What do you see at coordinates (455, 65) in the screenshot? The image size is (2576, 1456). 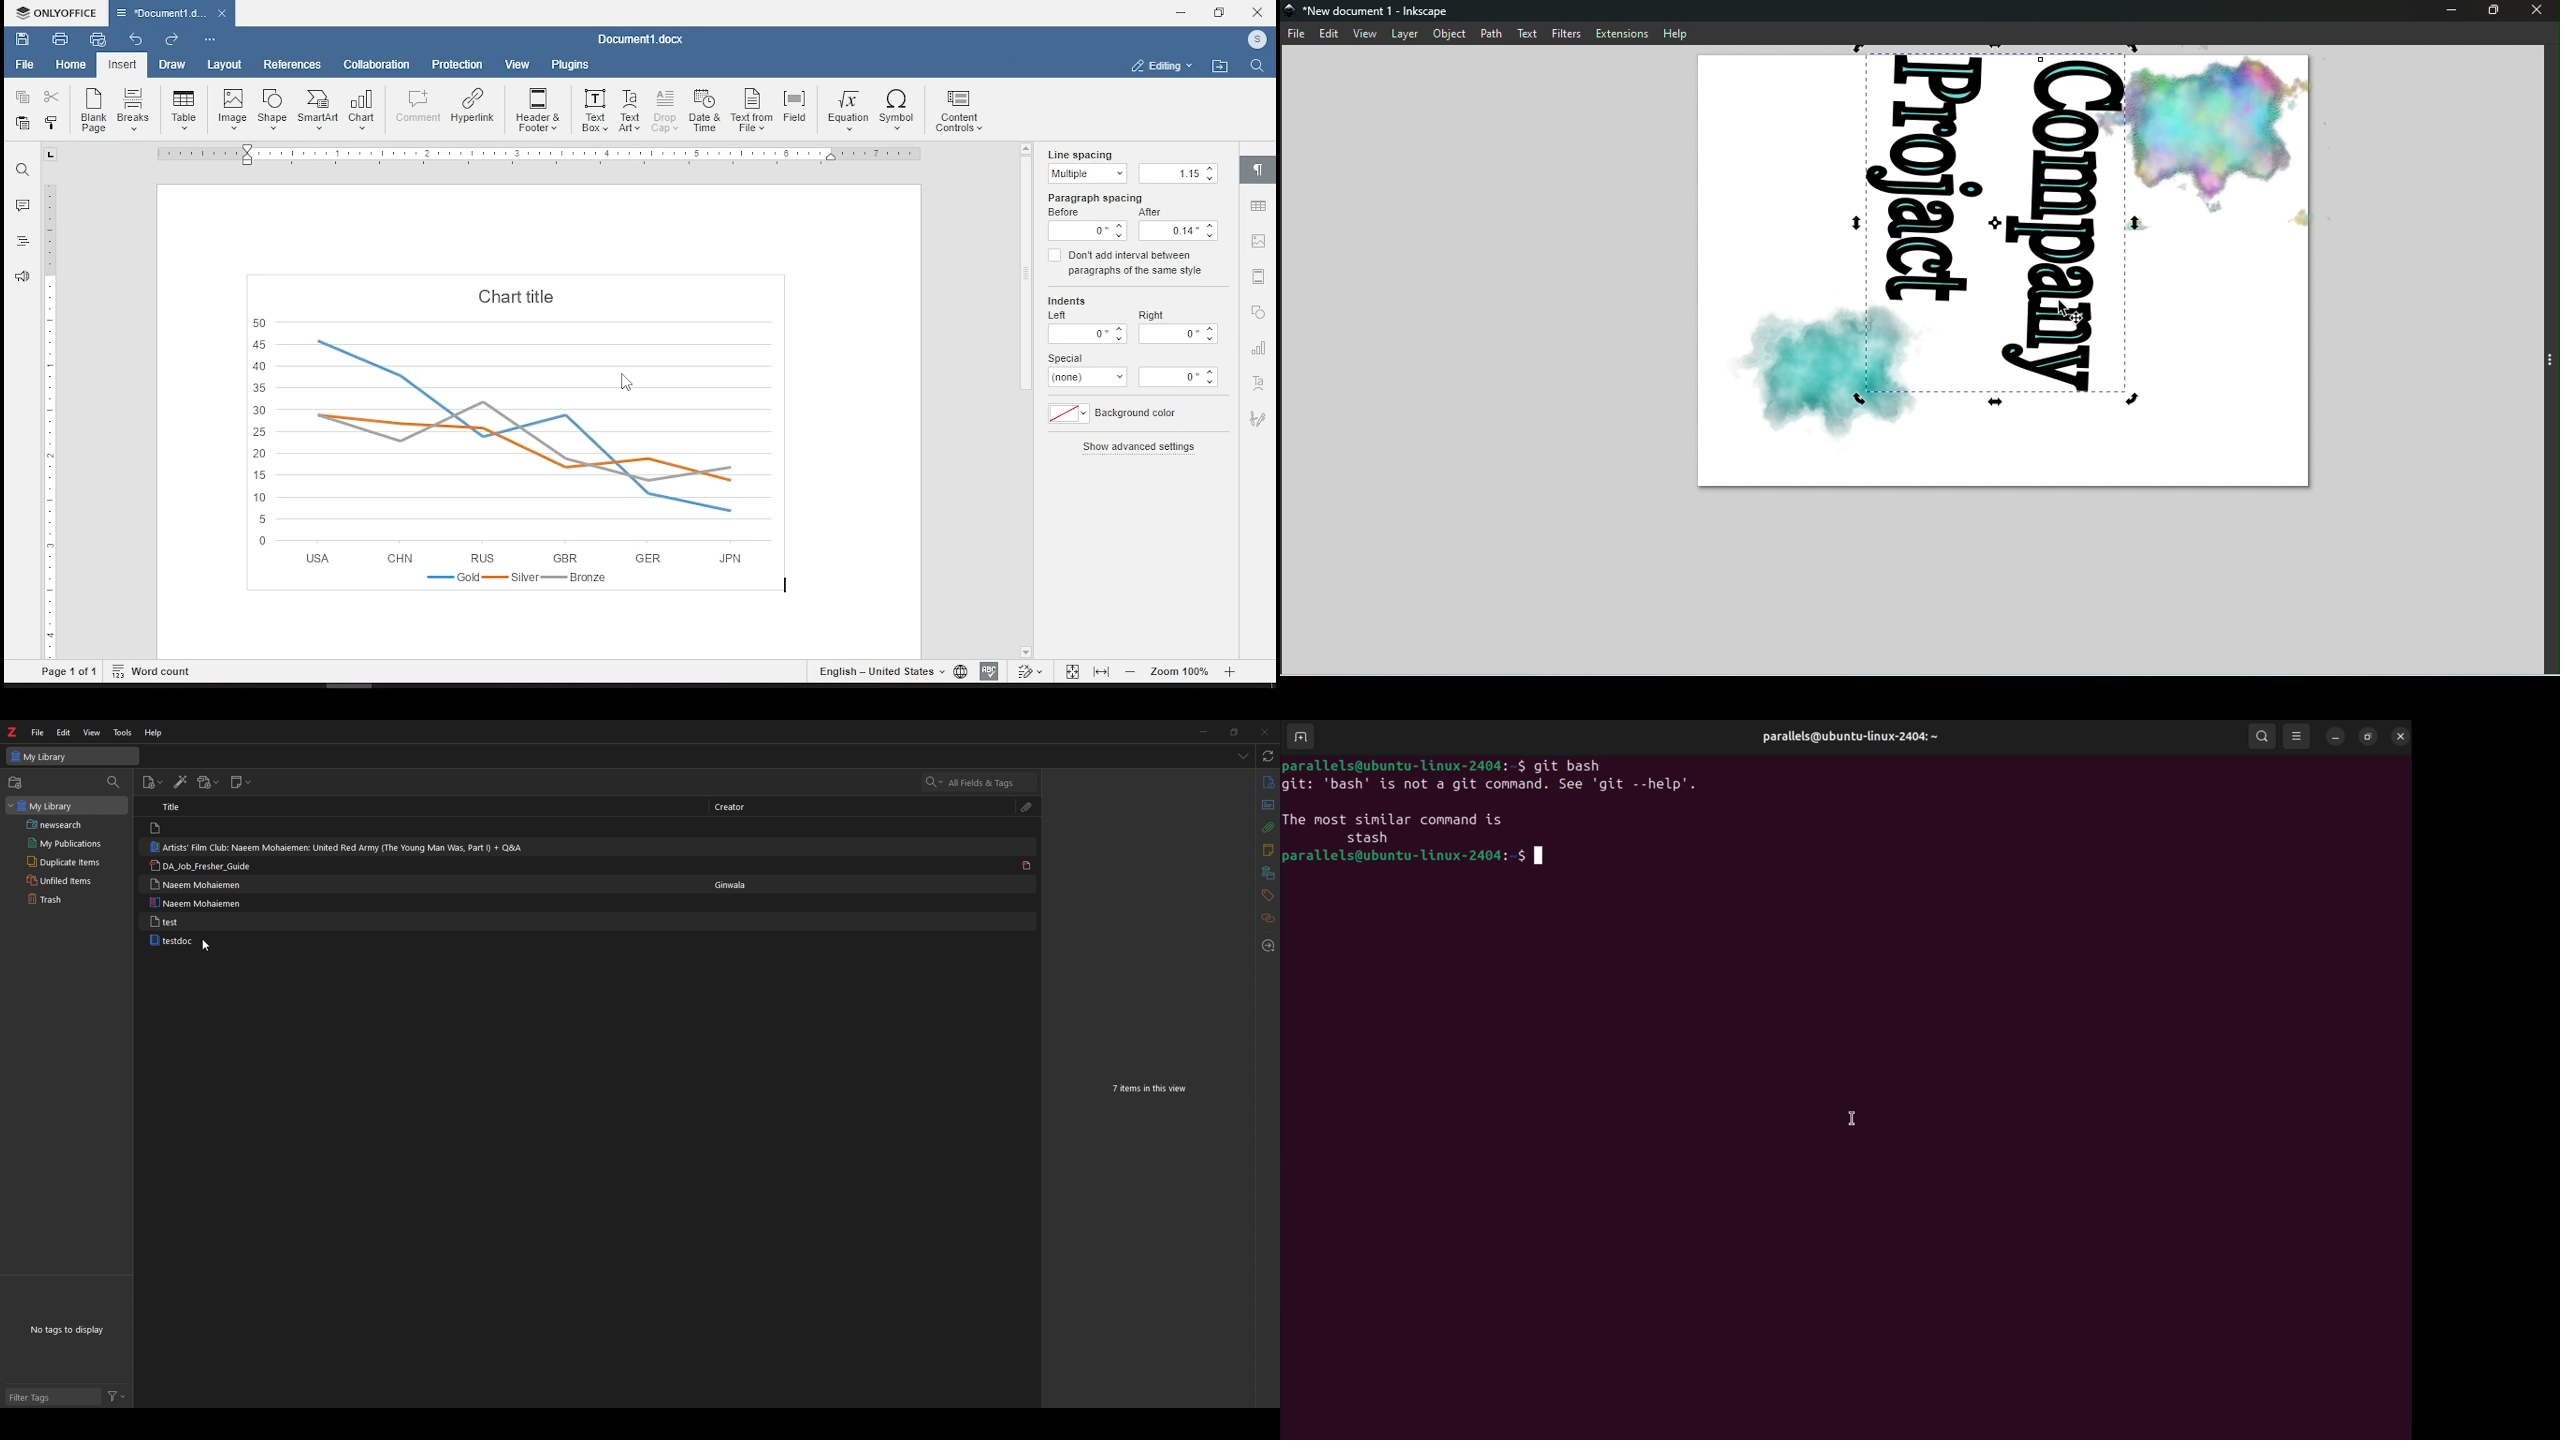 I see `protection` at bounding box center [455, 65].